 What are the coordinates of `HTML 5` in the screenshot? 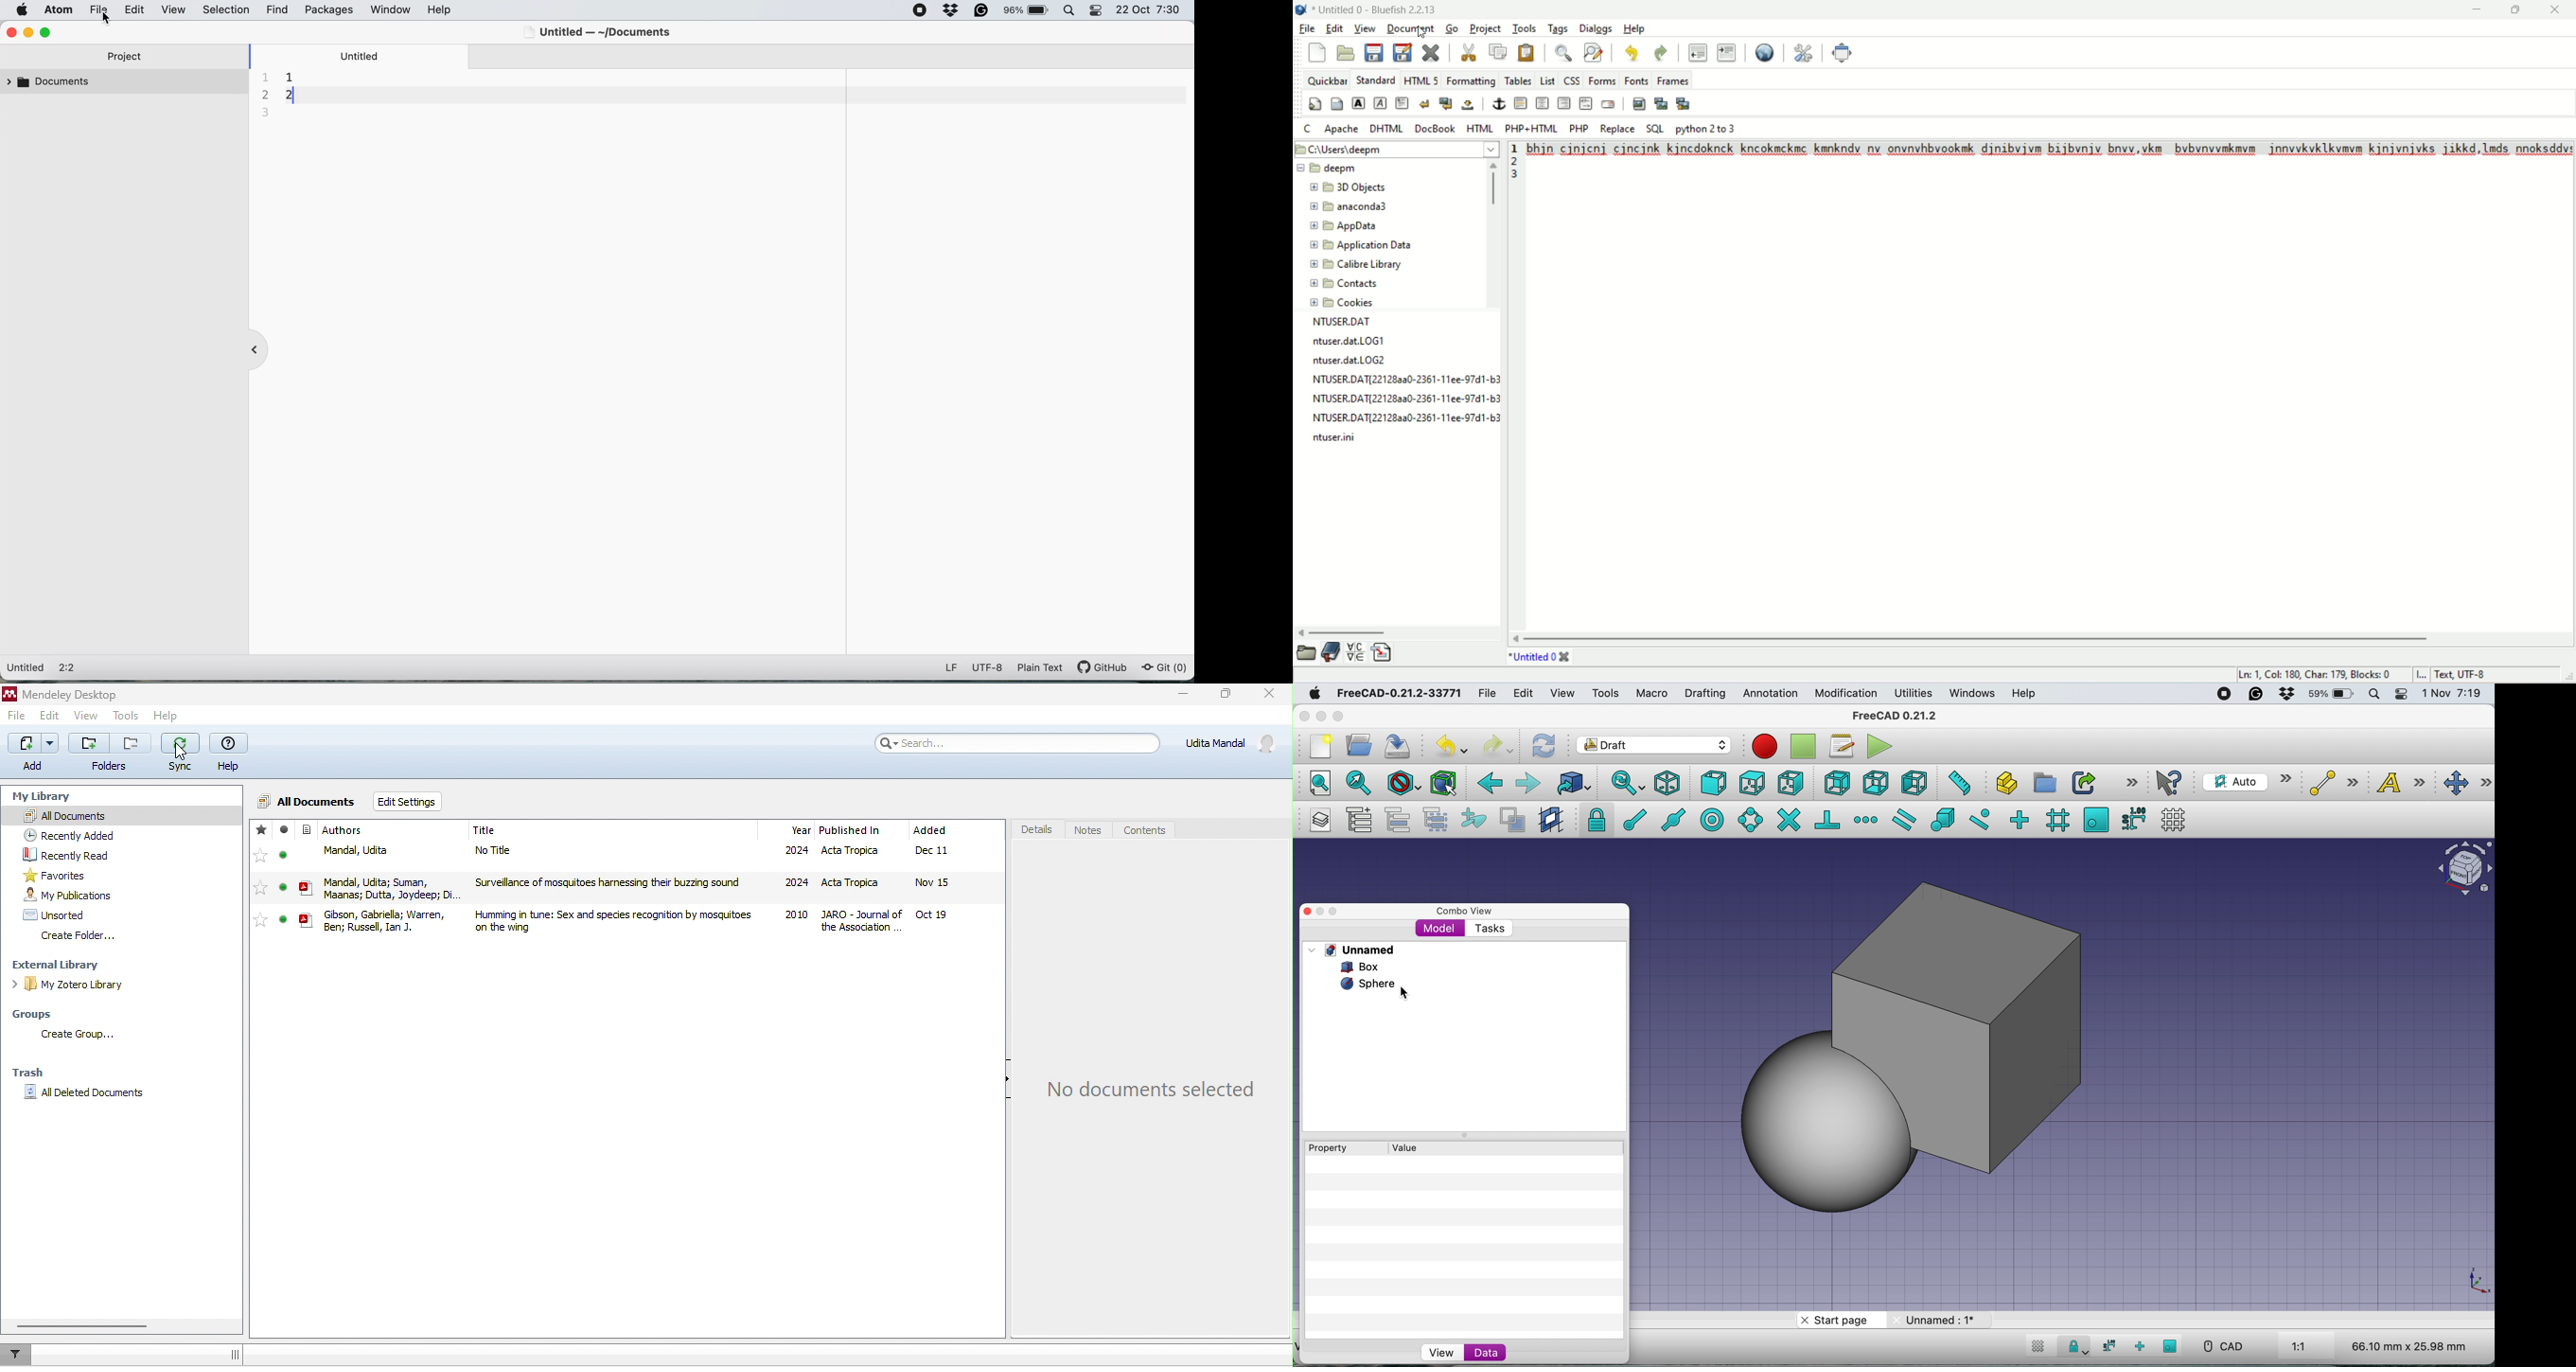 It's located at (1422, 80).